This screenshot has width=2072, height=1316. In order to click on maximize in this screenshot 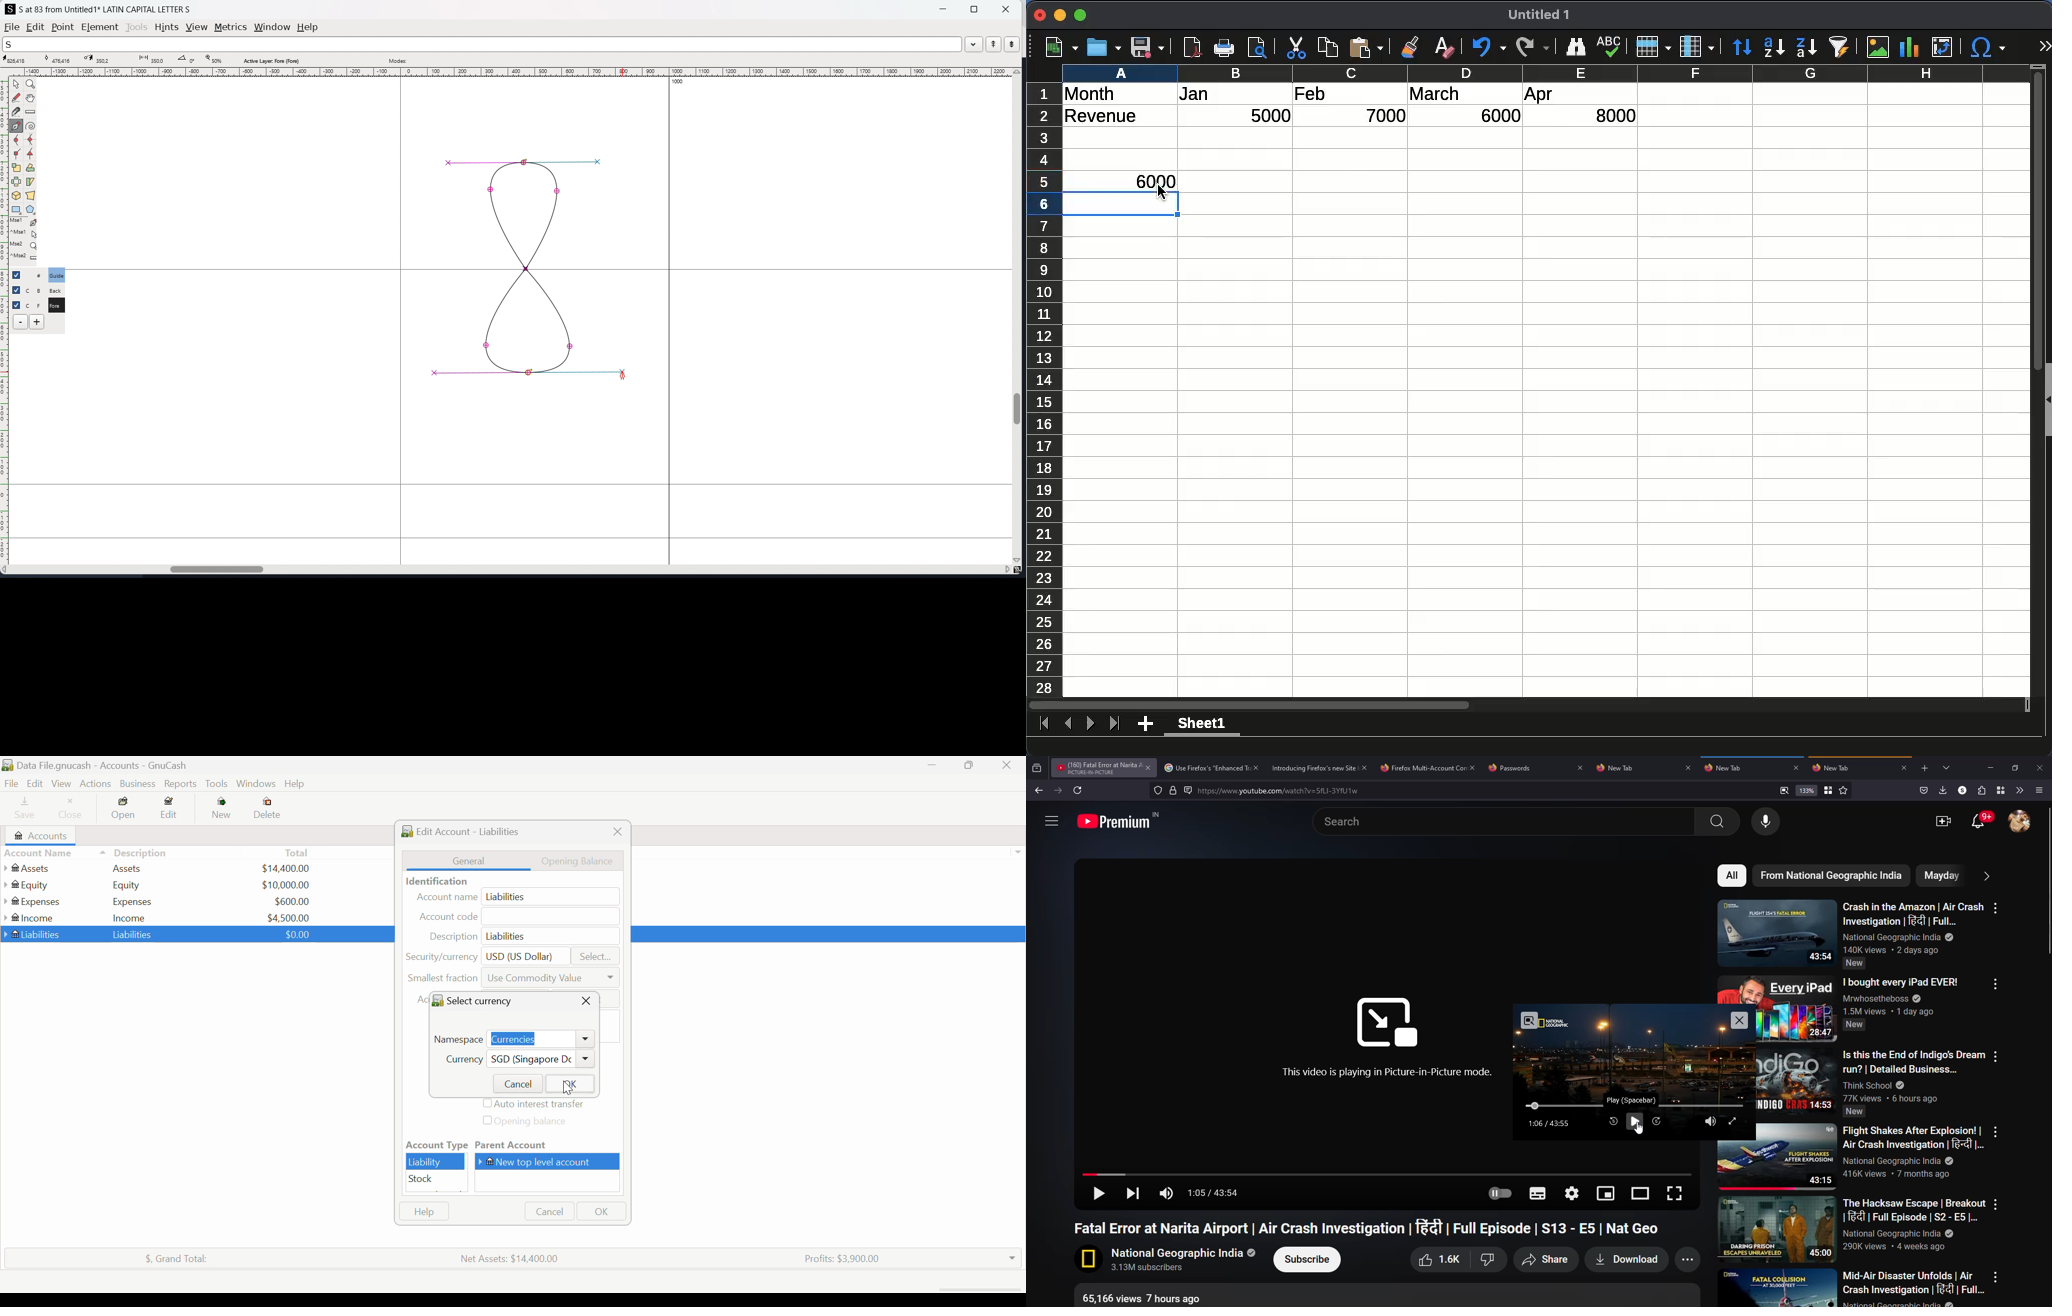, I will do `click(2017, 768)`.